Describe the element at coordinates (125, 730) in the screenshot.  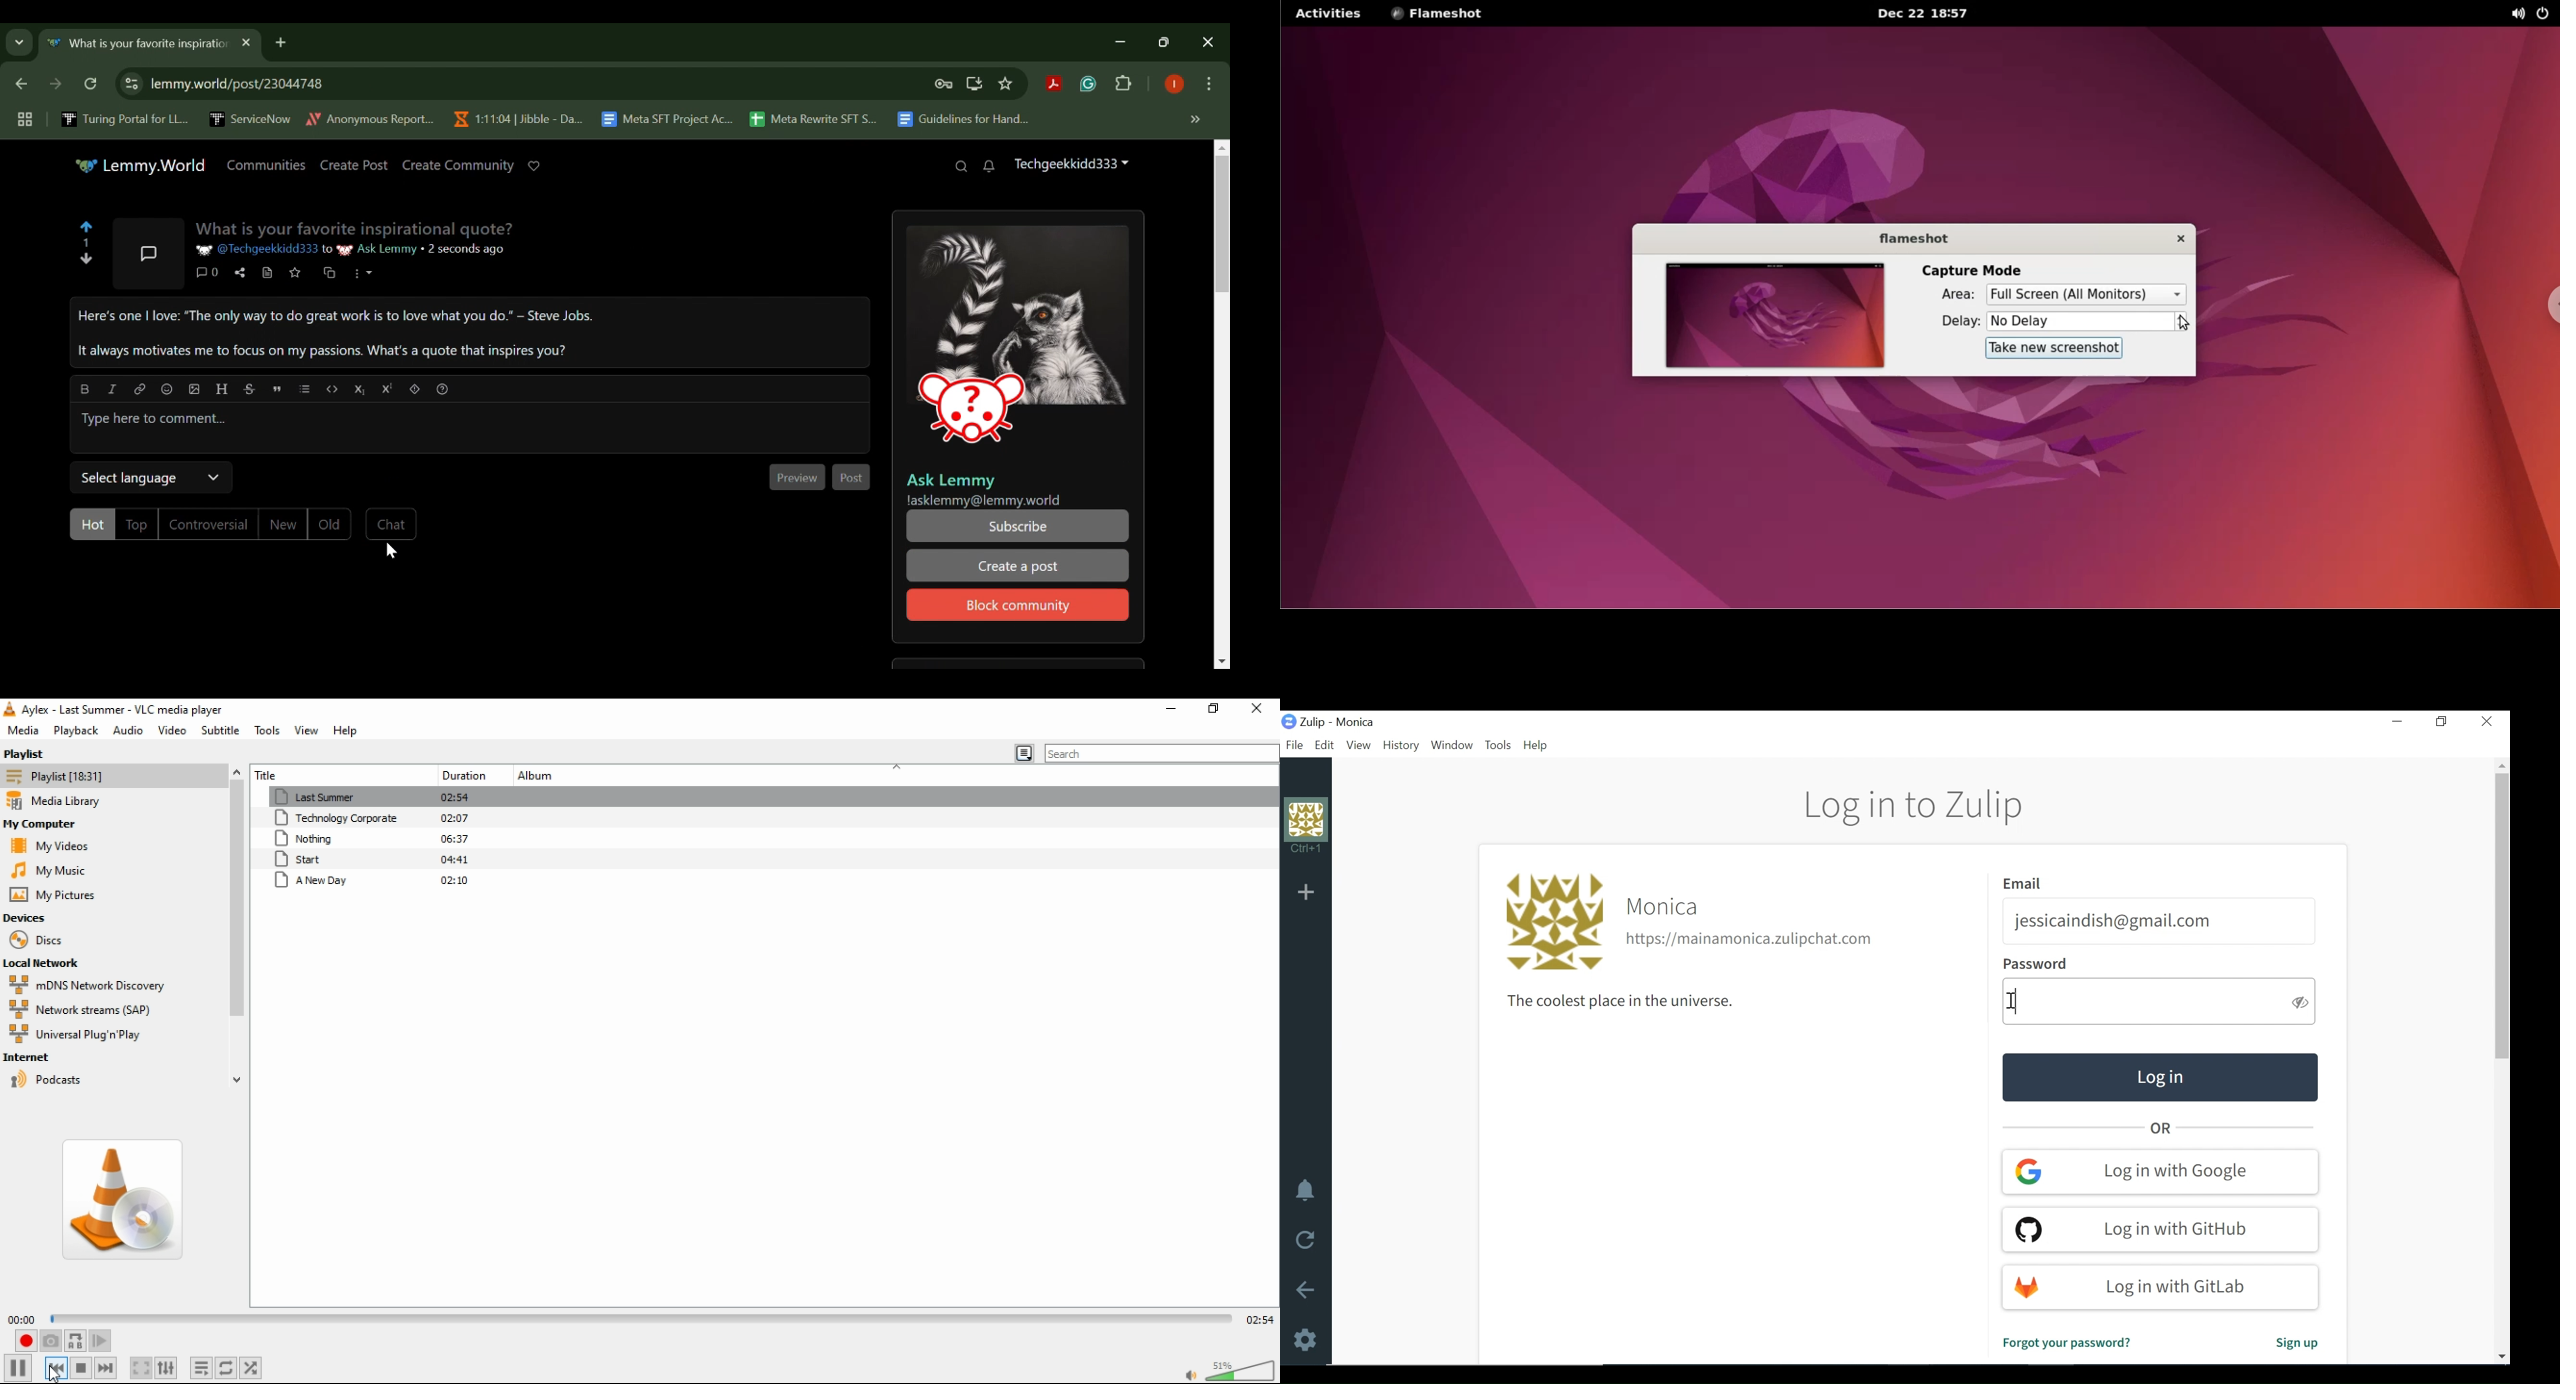
I see `audio` at that location.